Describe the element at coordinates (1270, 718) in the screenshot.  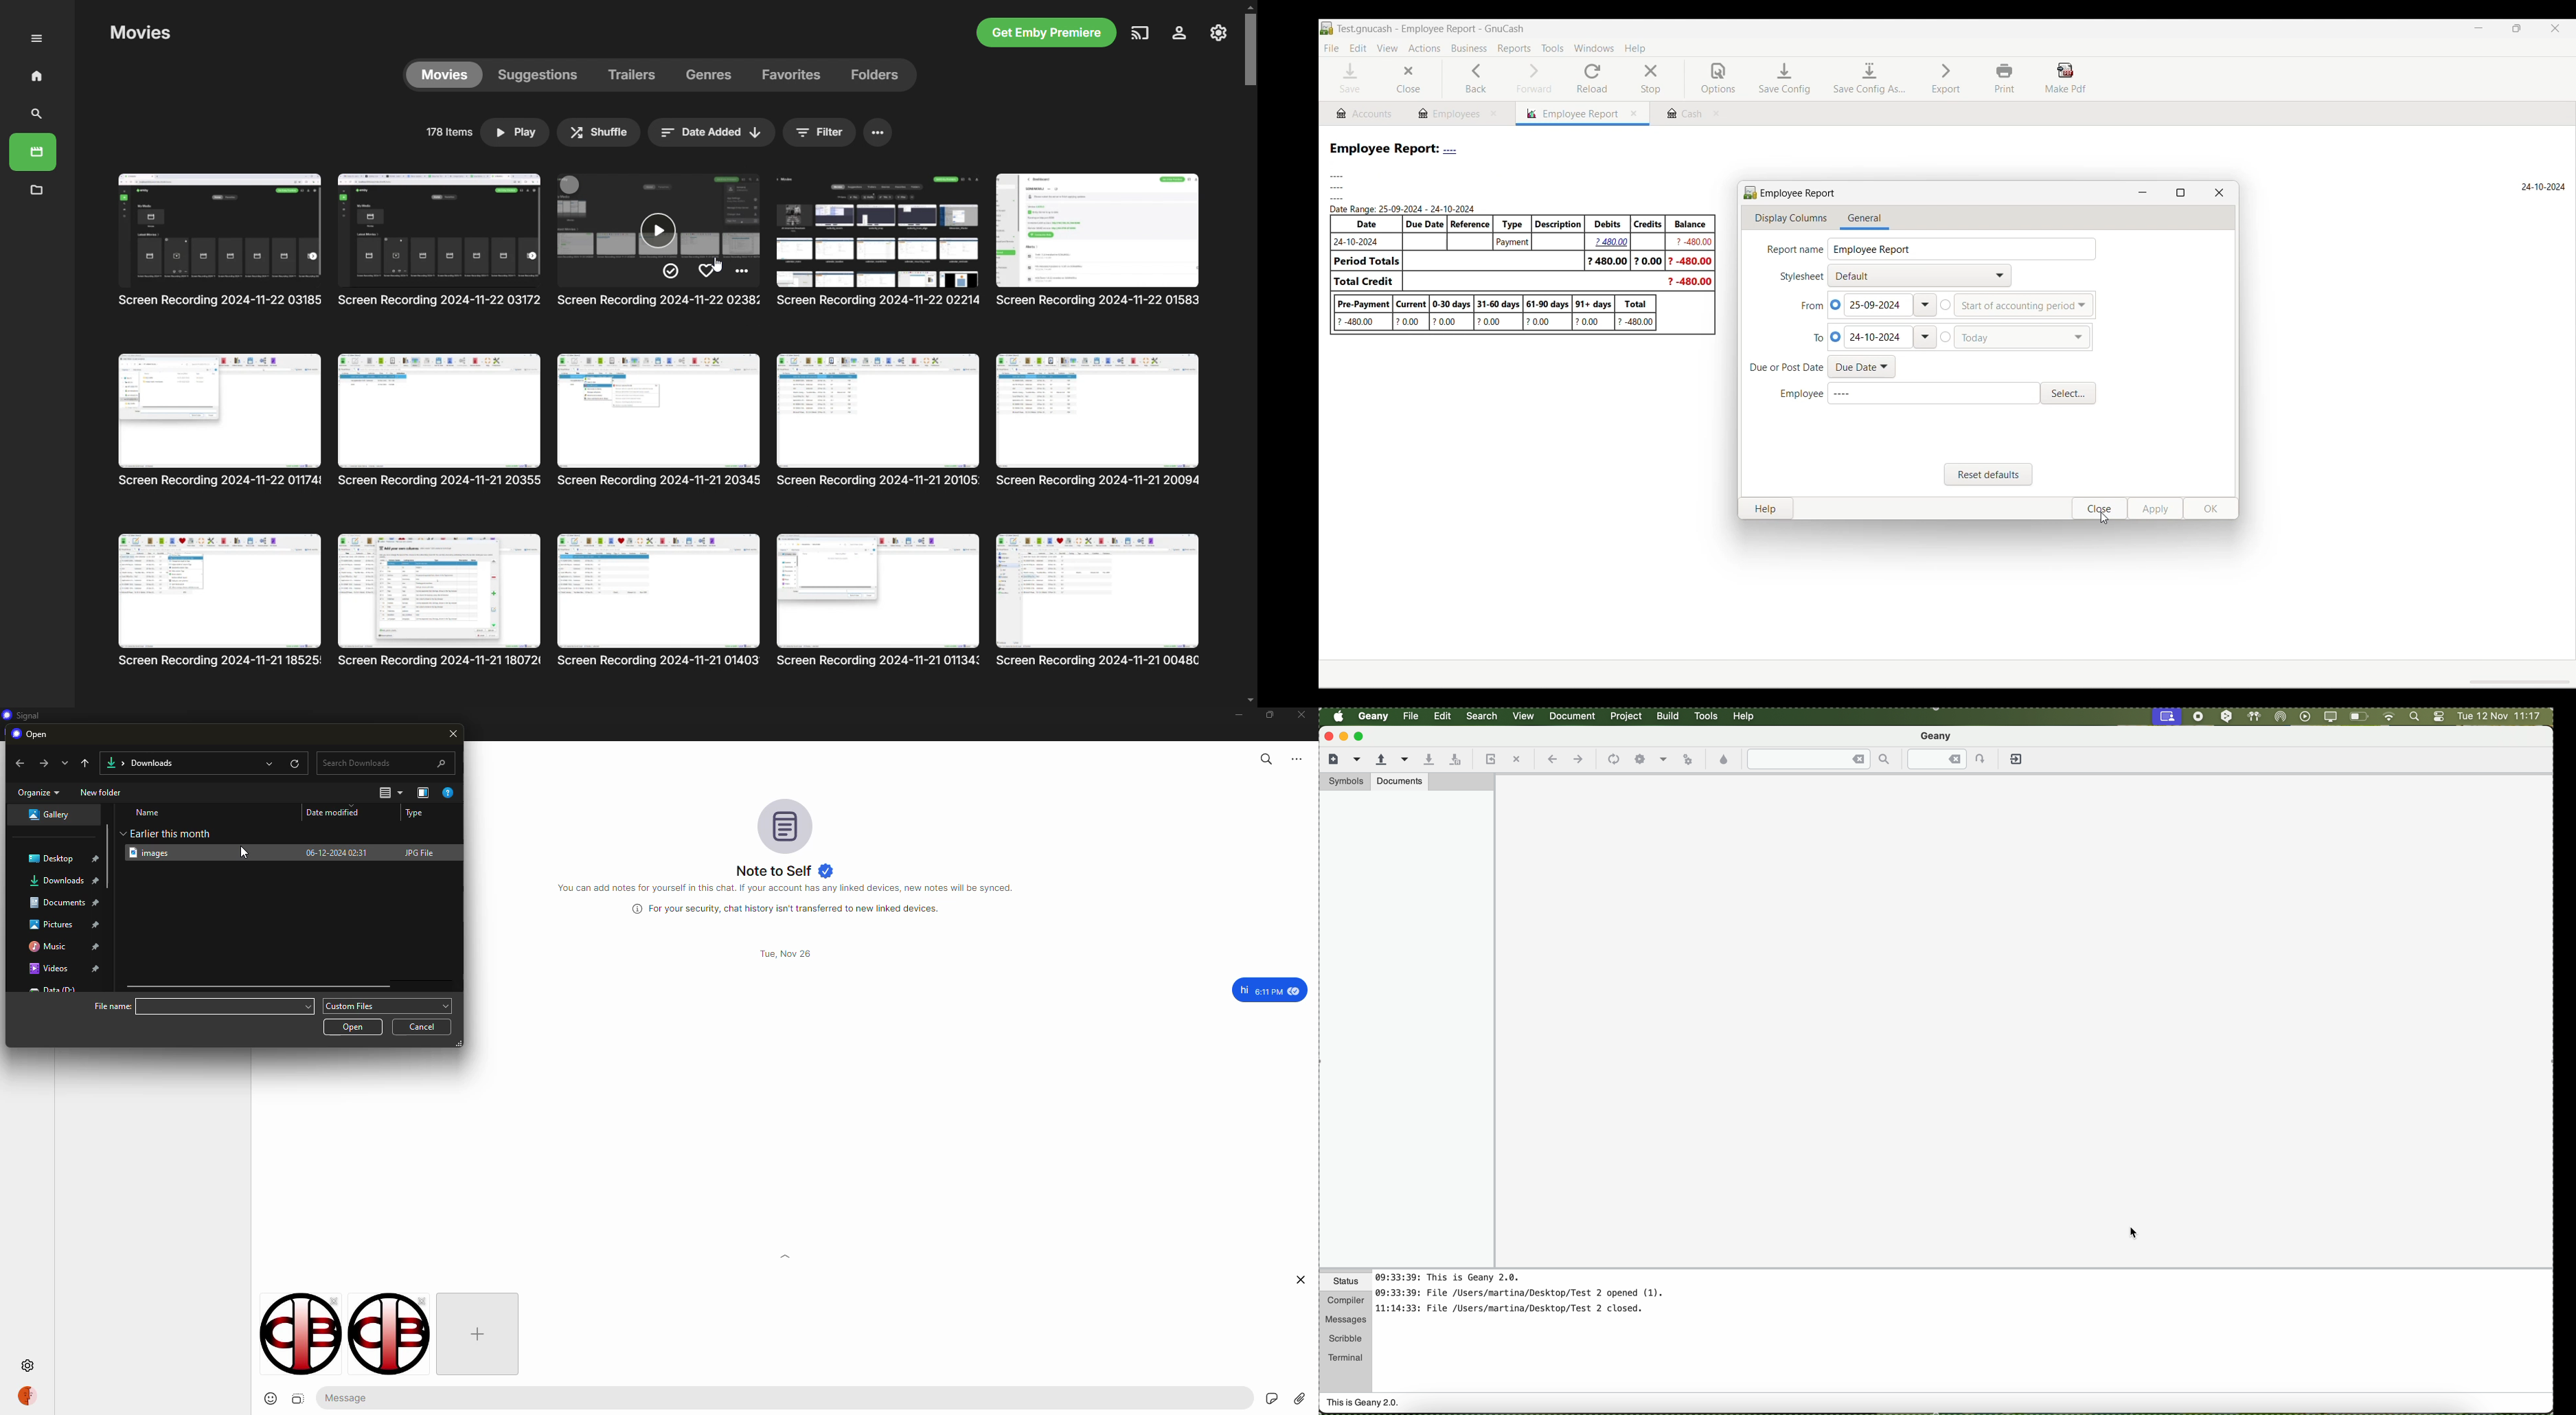
I see `maximize` at that location.